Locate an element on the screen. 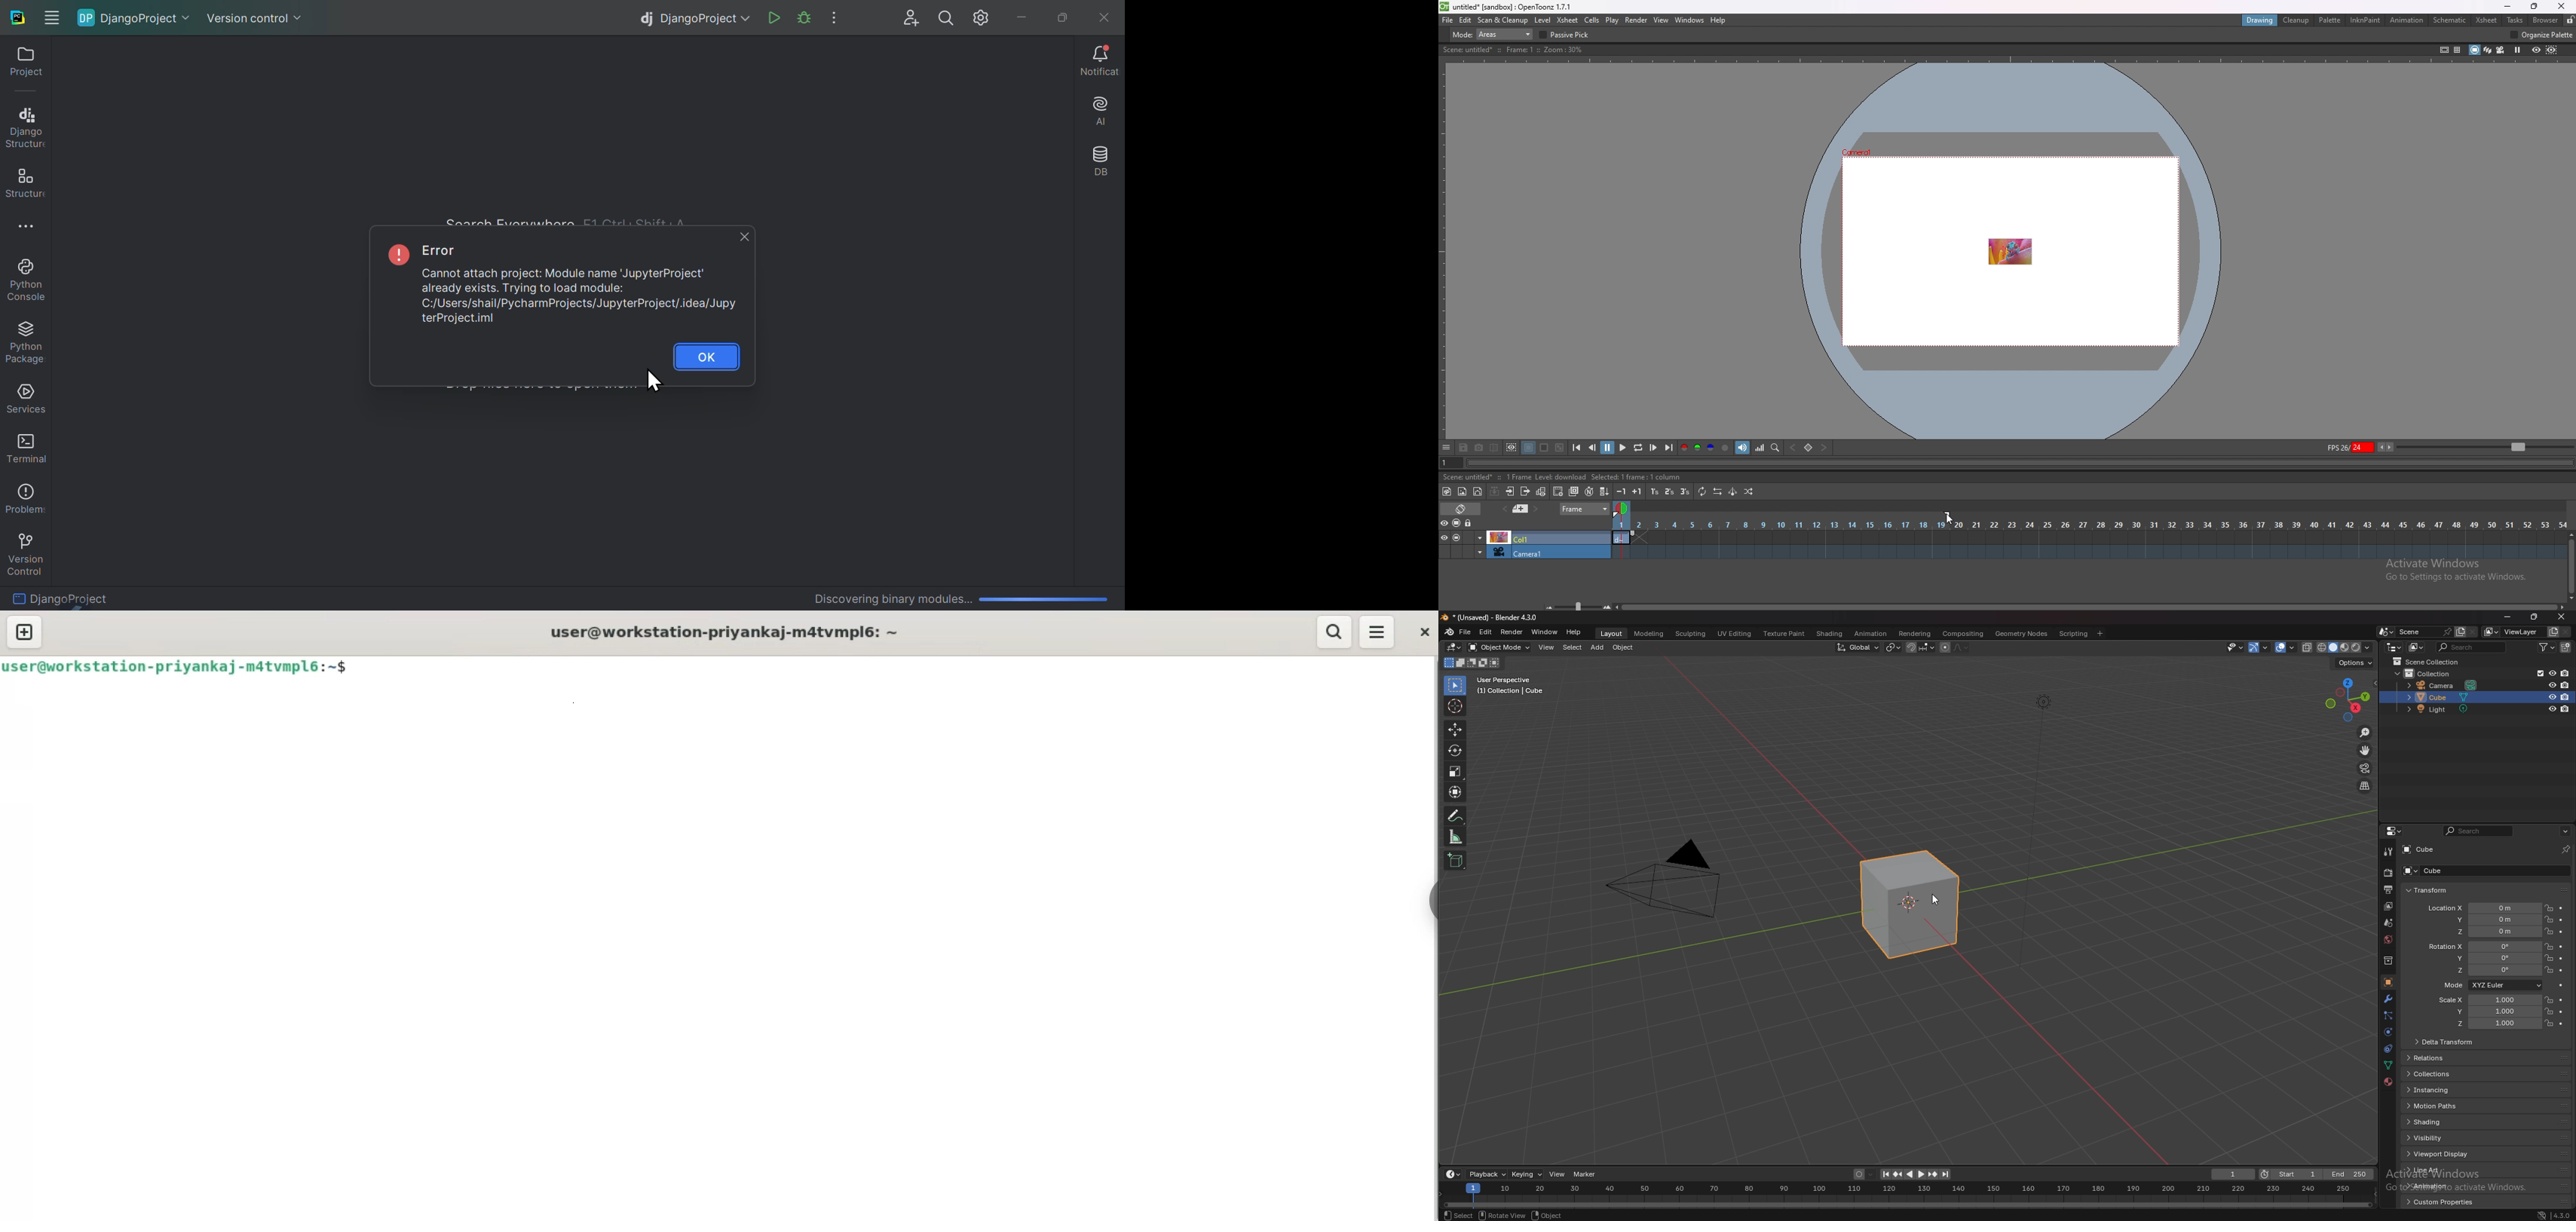 This screenshot has width=2576, height=1232. browse scene is located at coordinates (2387, 632).